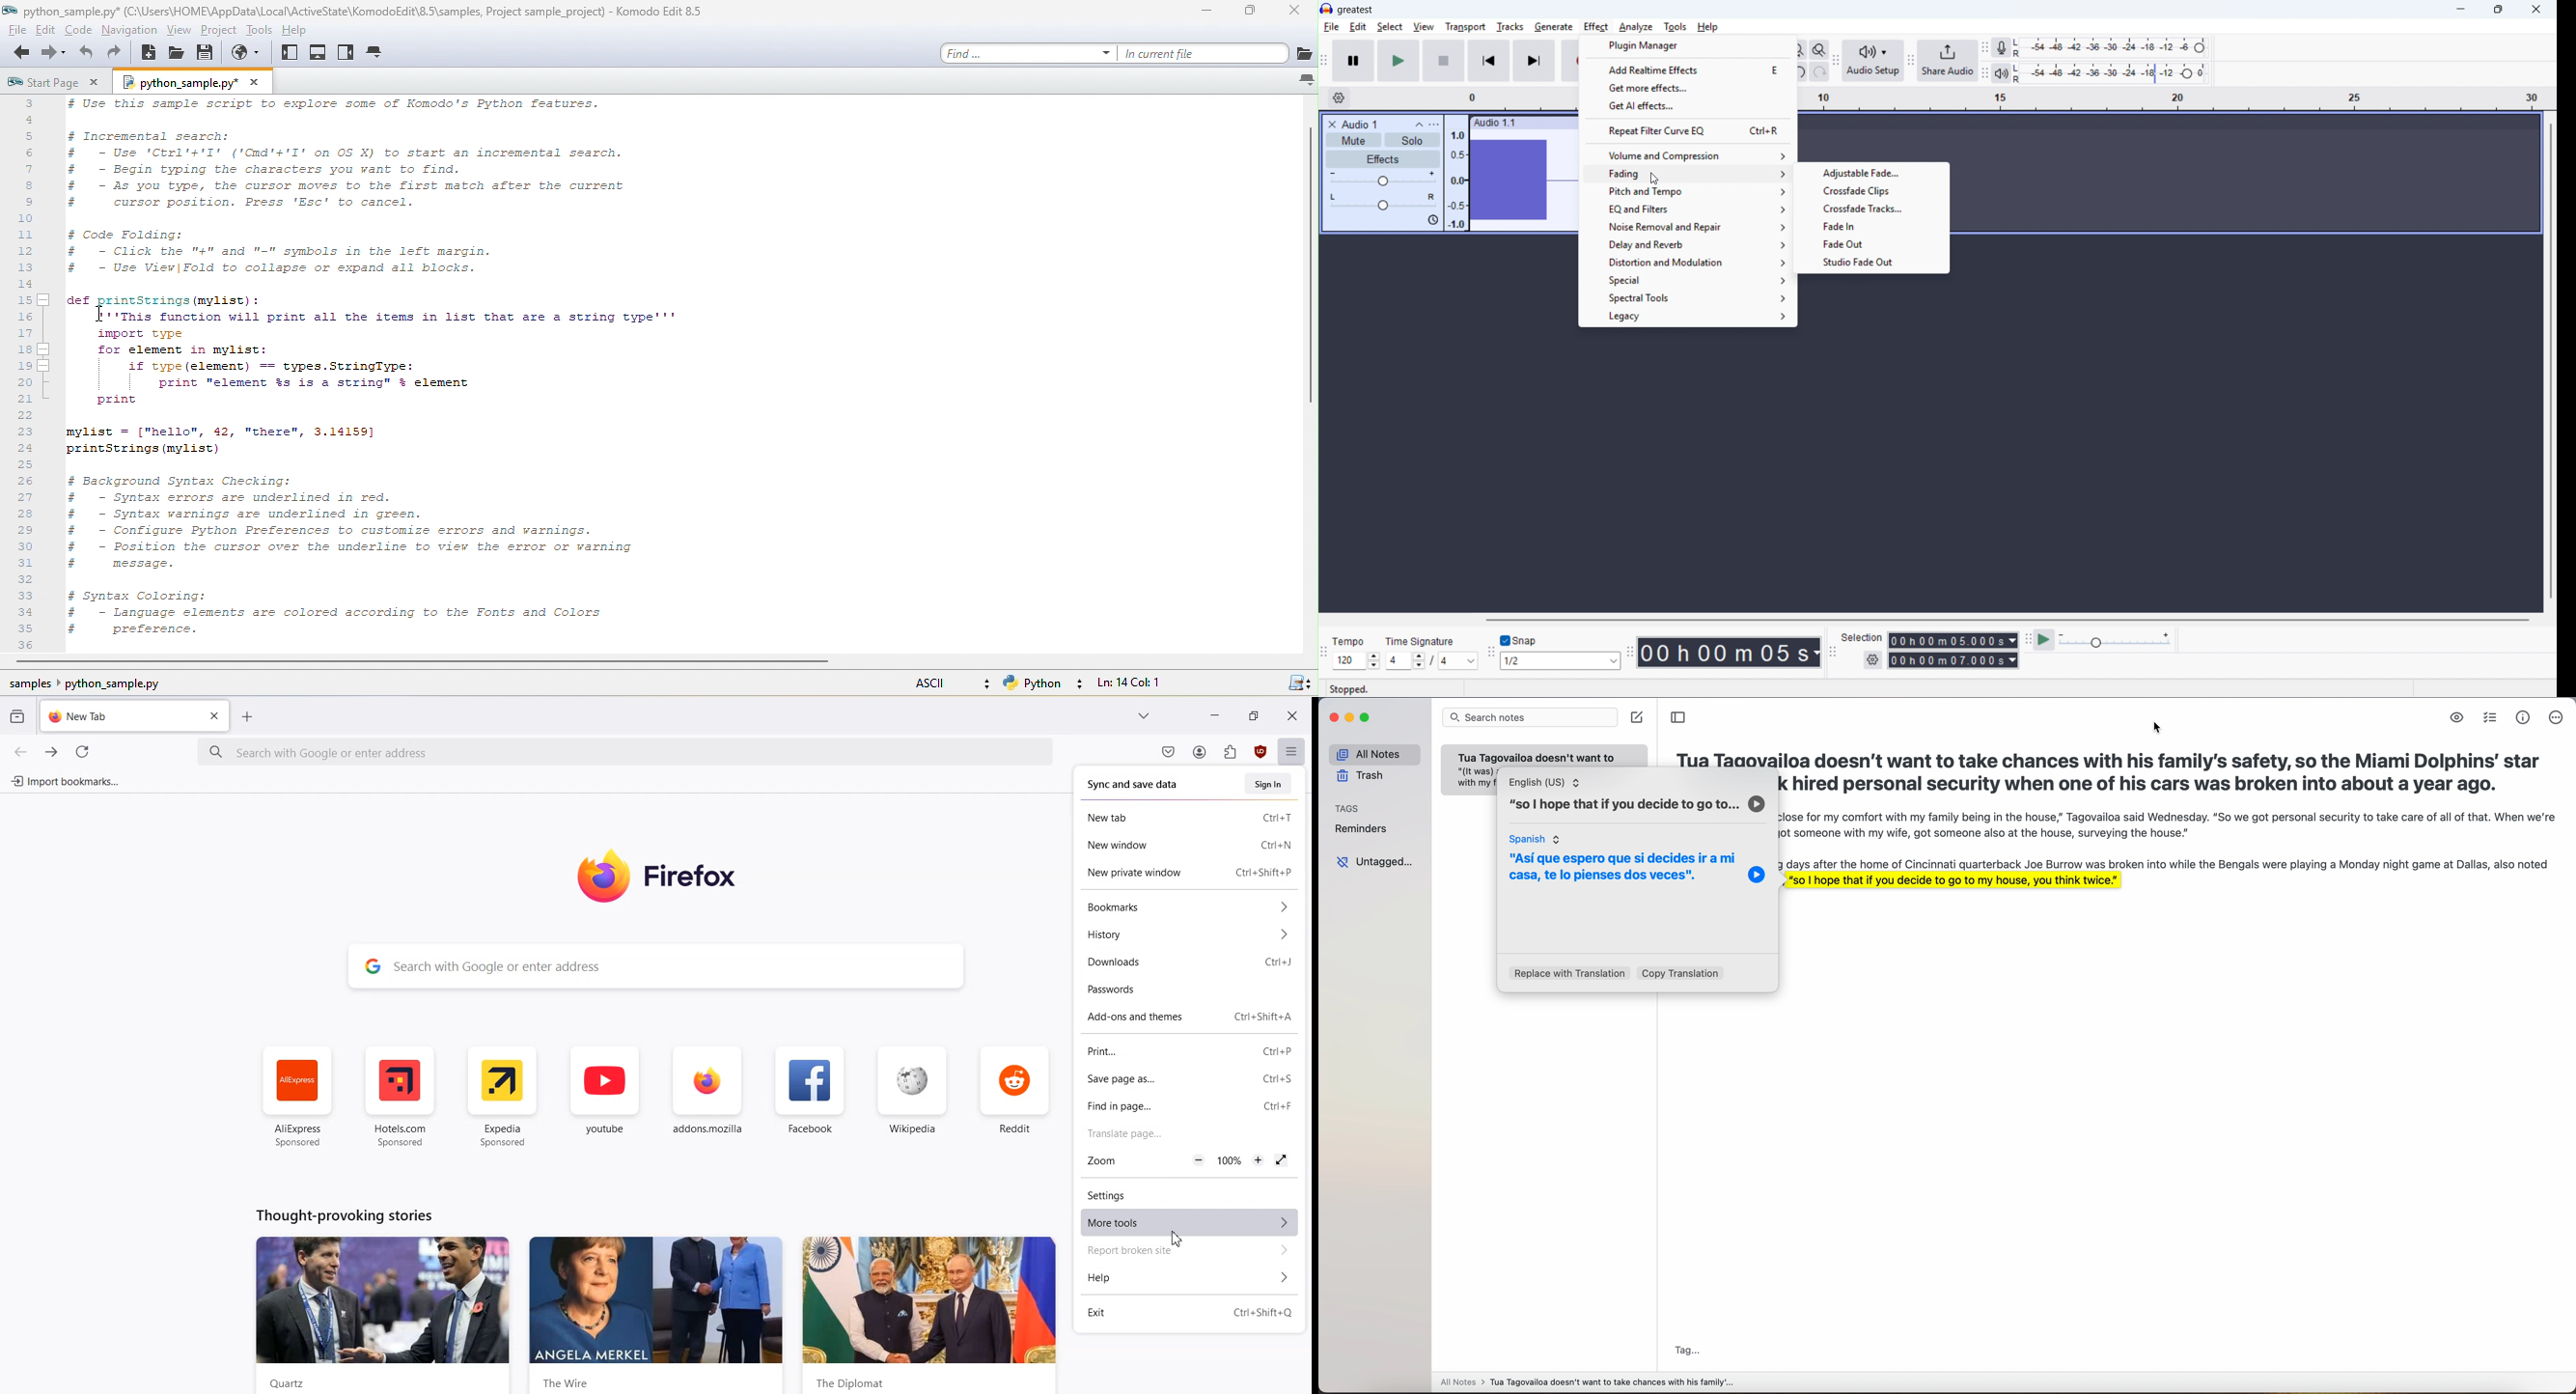 Image resolution: width=2576 pixels, height=1400 pixels. I want to click on title, so click(365, 11).